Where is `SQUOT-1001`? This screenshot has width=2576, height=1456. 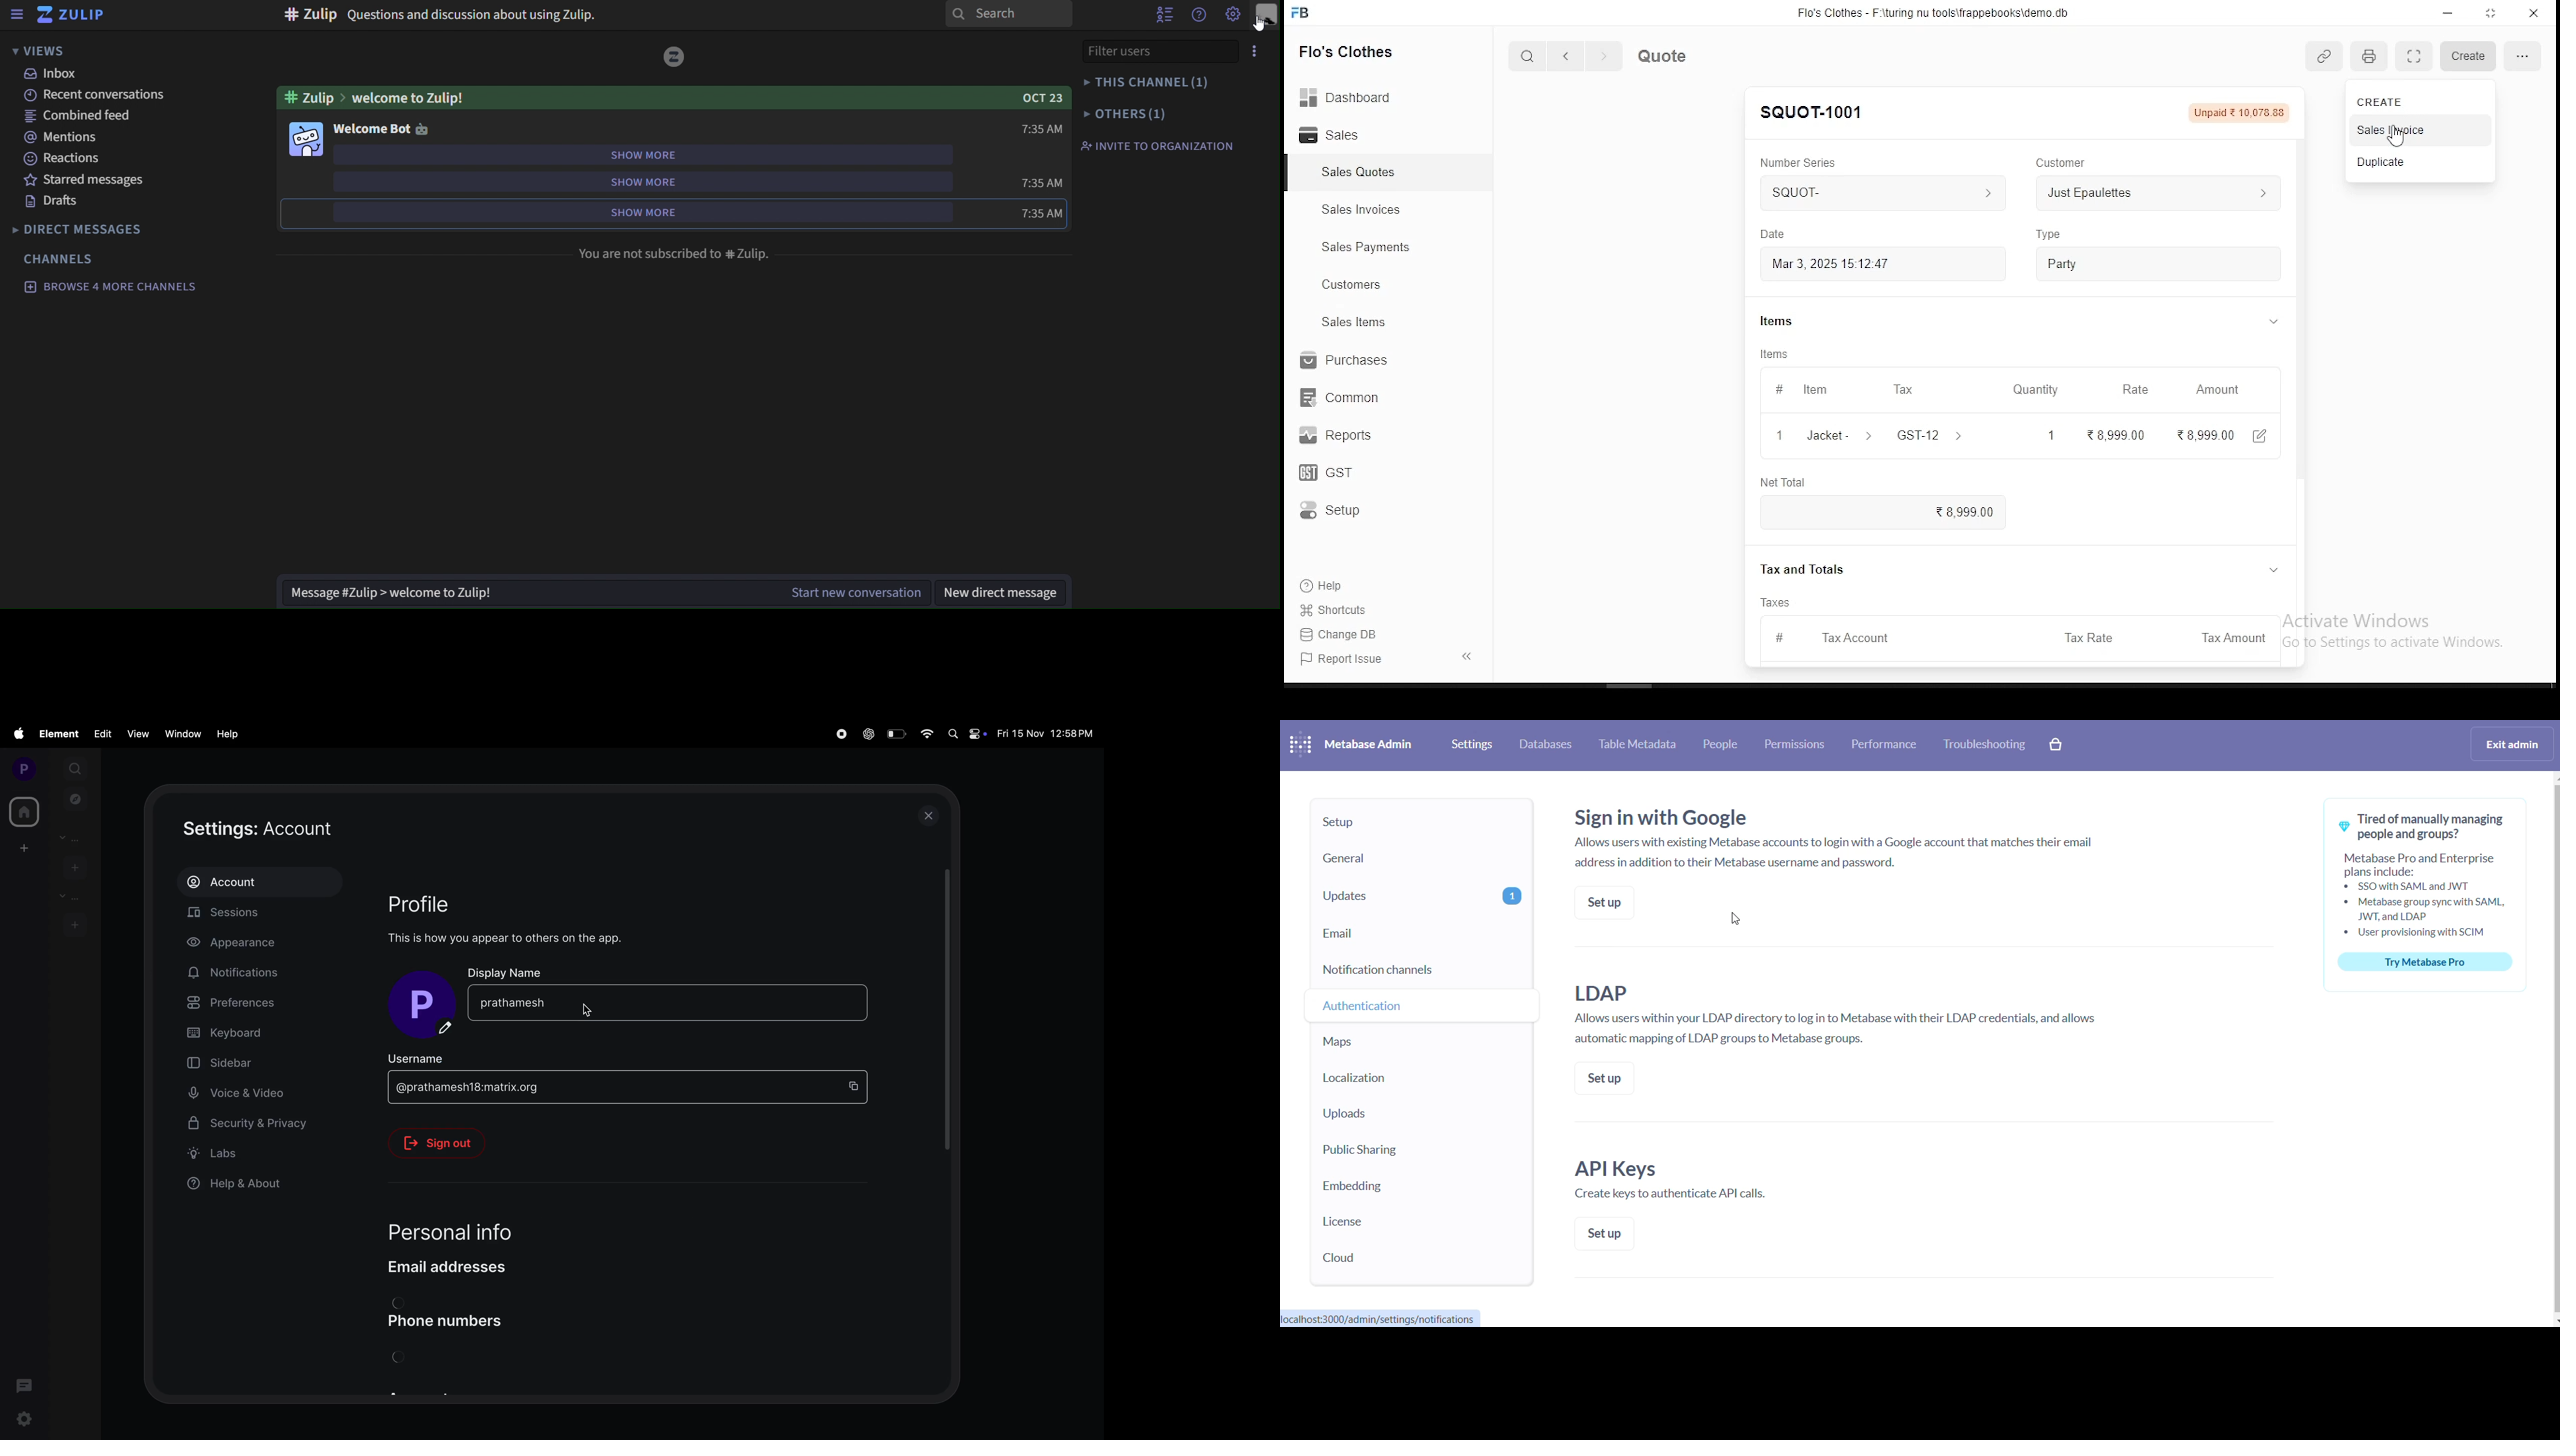 SQUOT-1001 is located at coordinates (1820, 109).